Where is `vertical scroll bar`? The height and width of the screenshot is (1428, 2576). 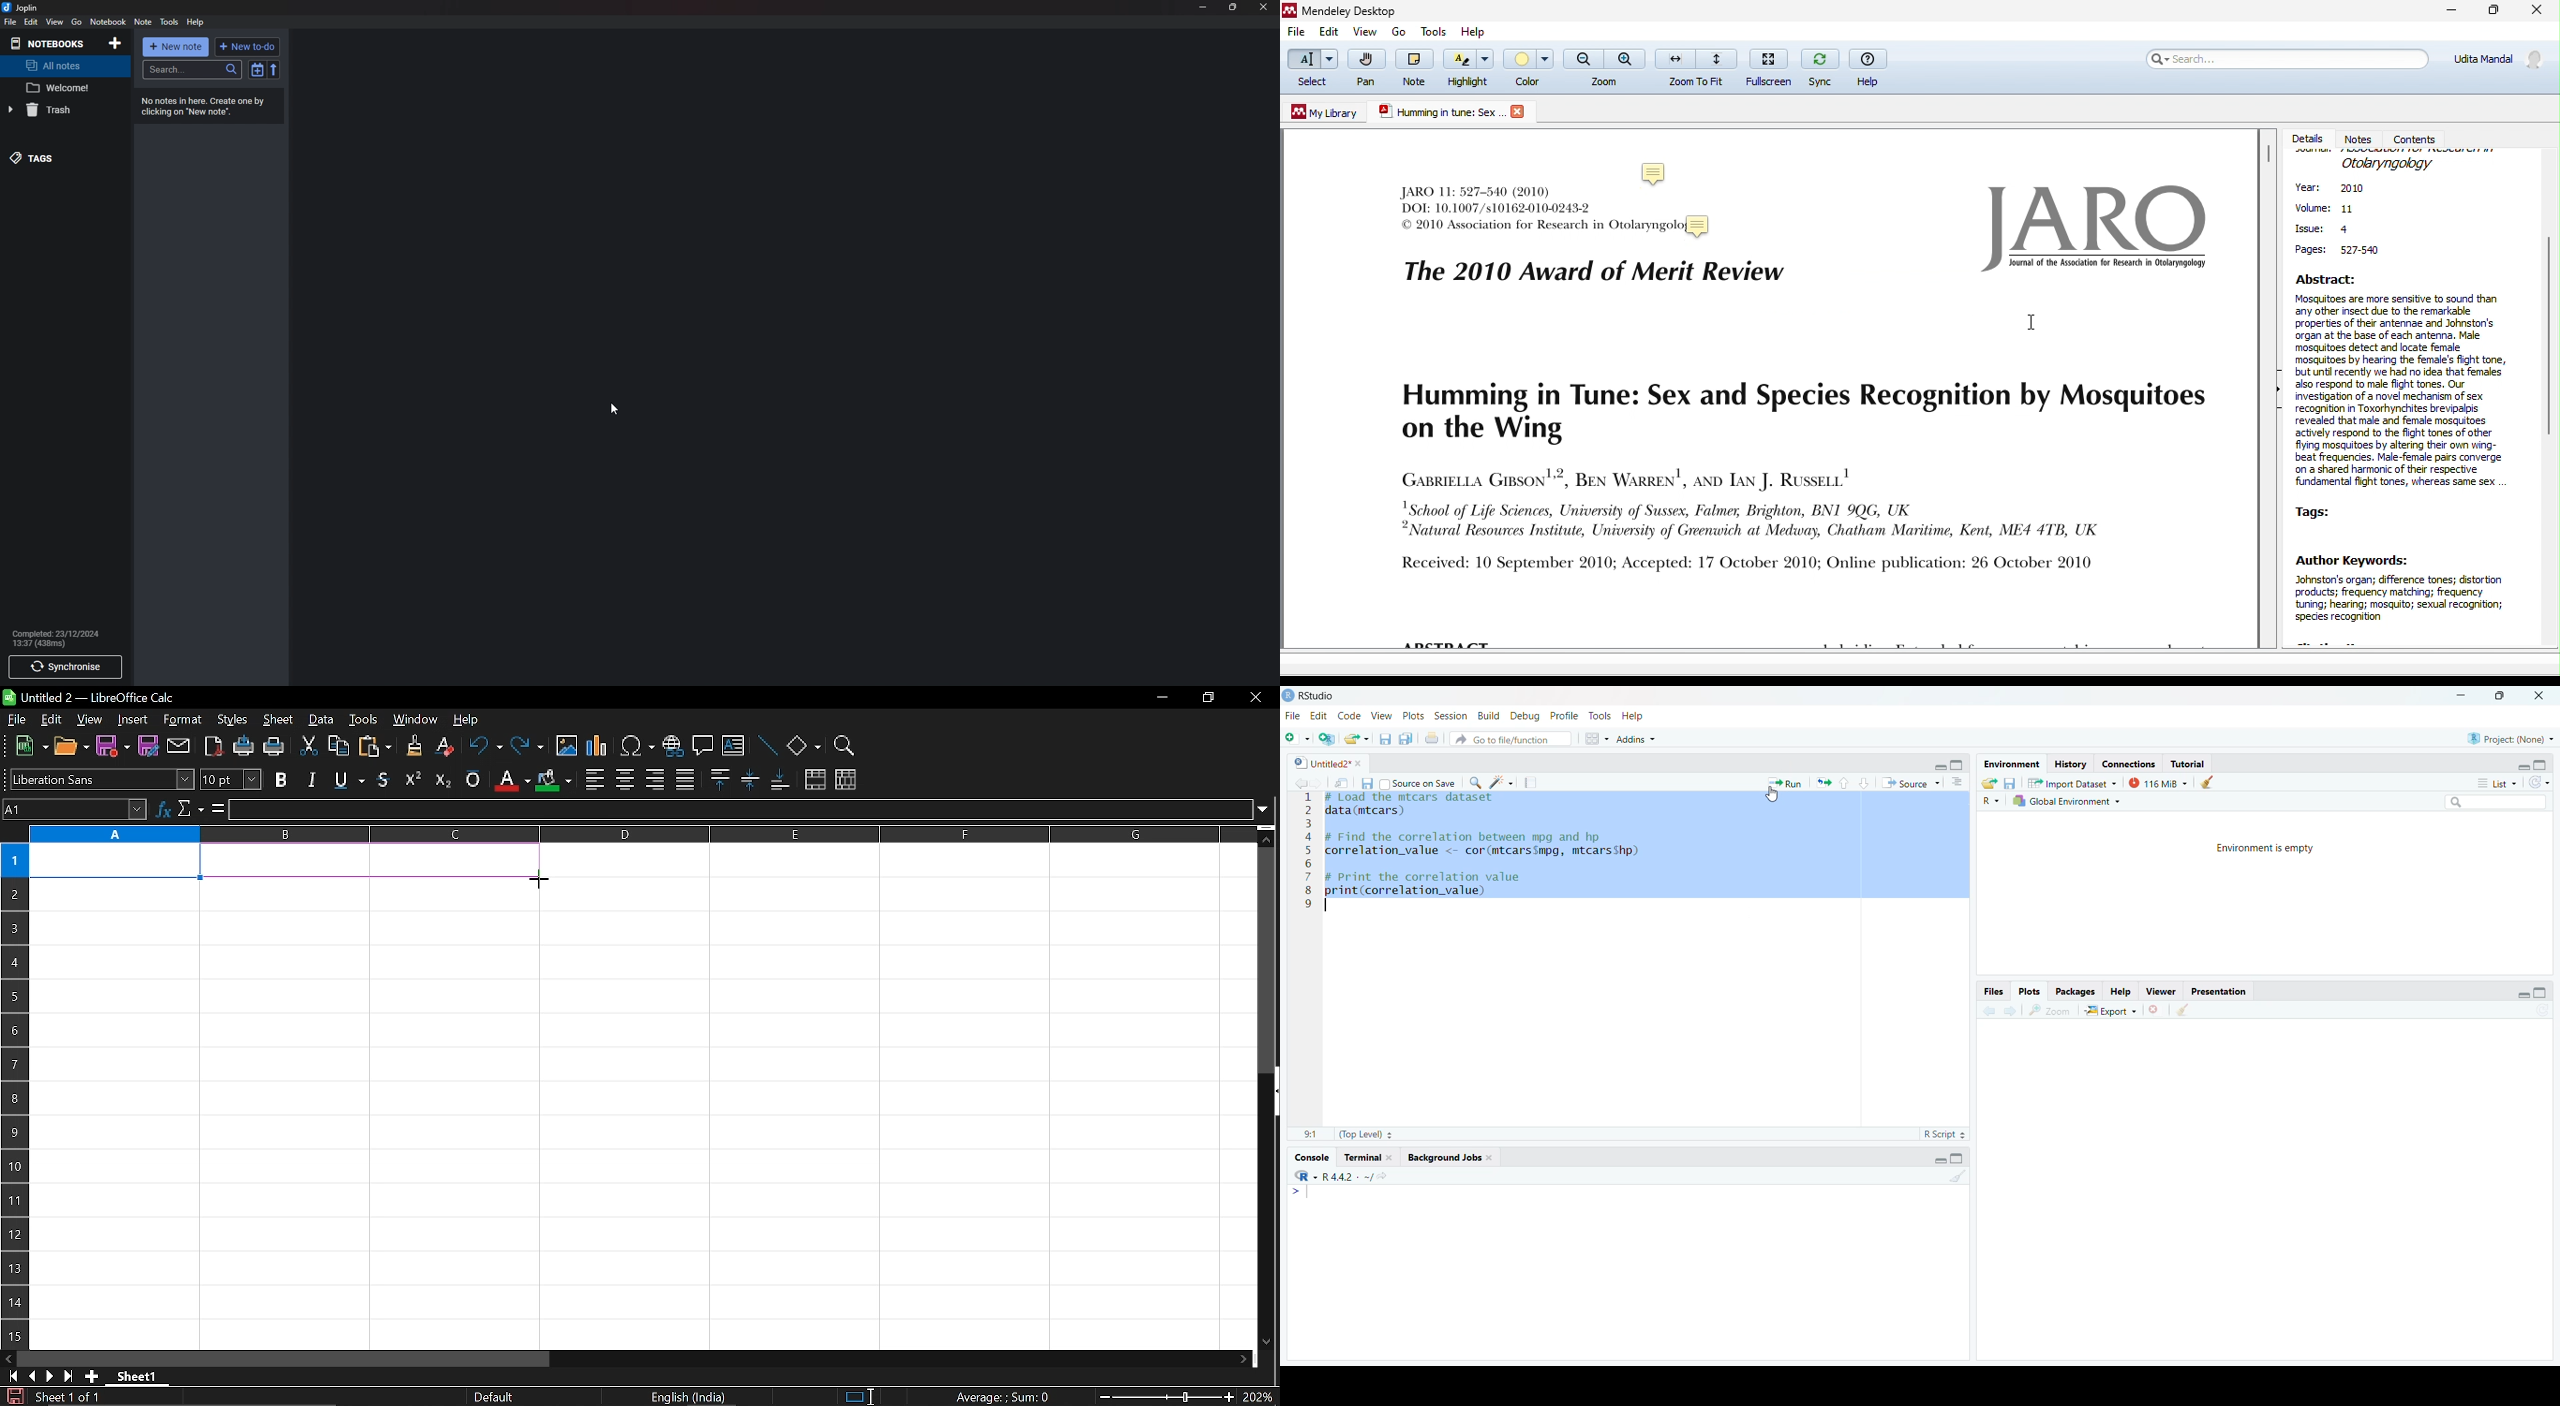 vertical scroll bar is located at coordinates (2548, 332).